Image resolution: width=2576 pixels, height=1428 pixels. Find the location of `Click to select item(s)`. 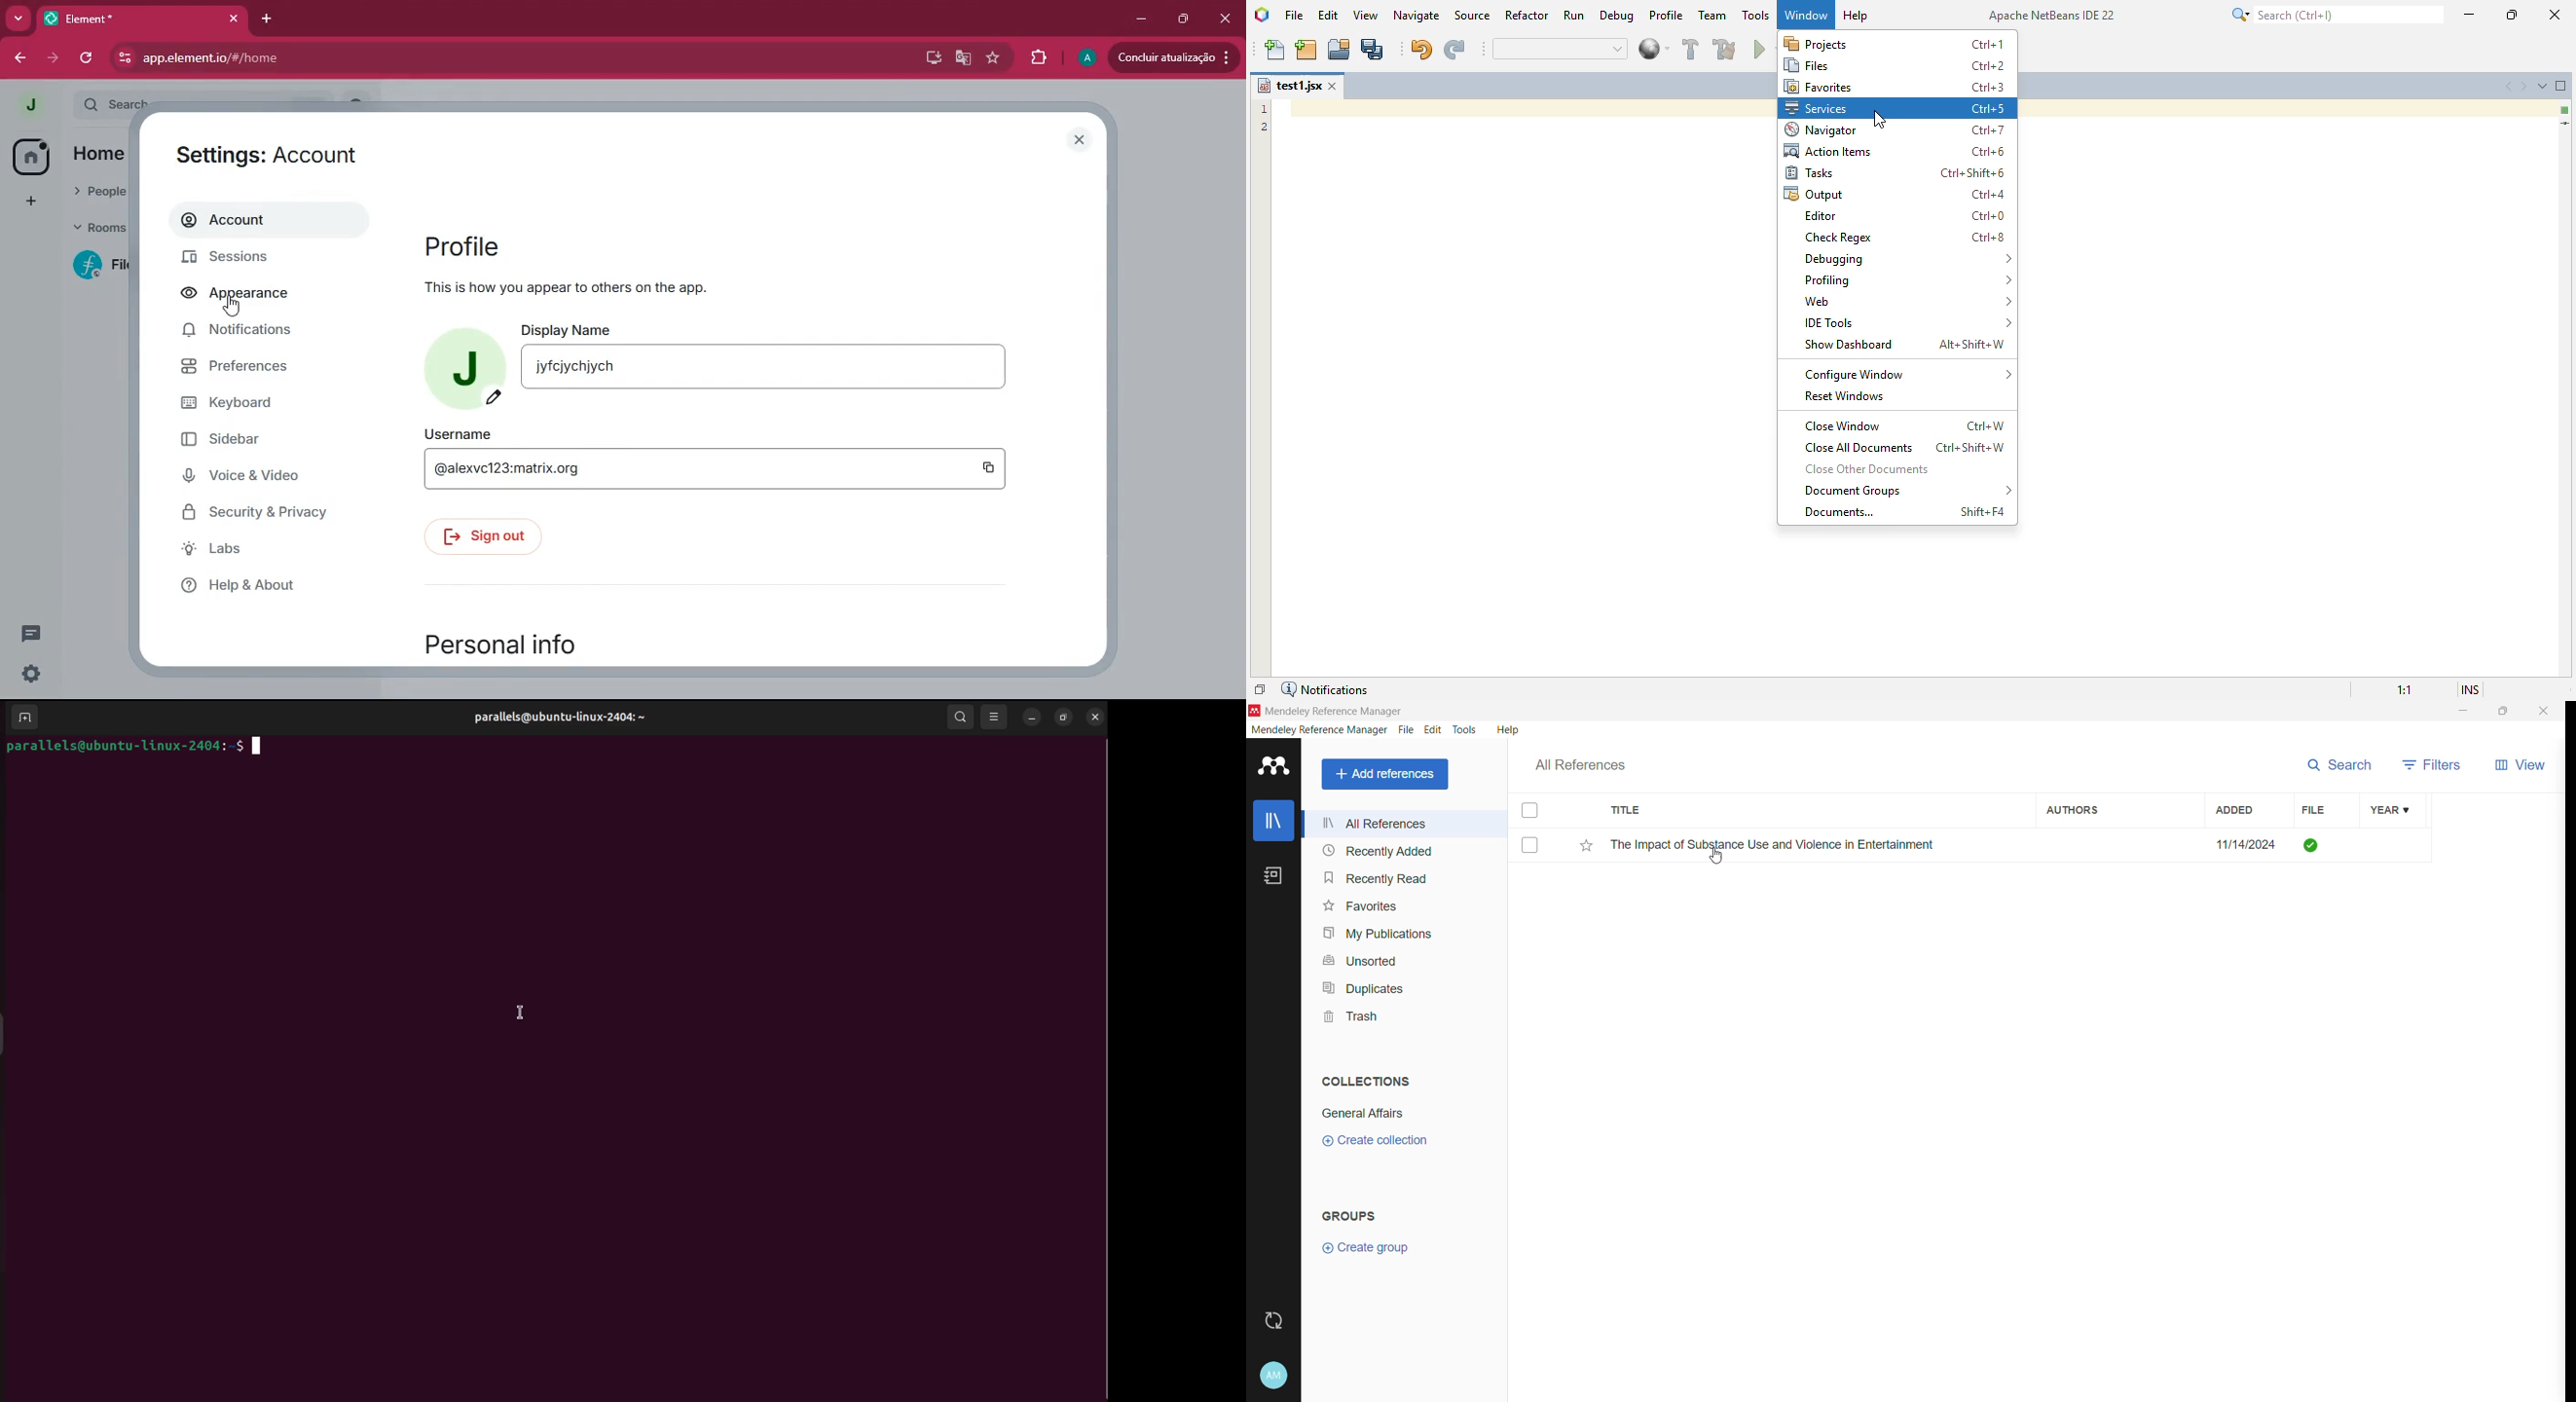

Click to select item(s) is located at coordinates (1537, 827).